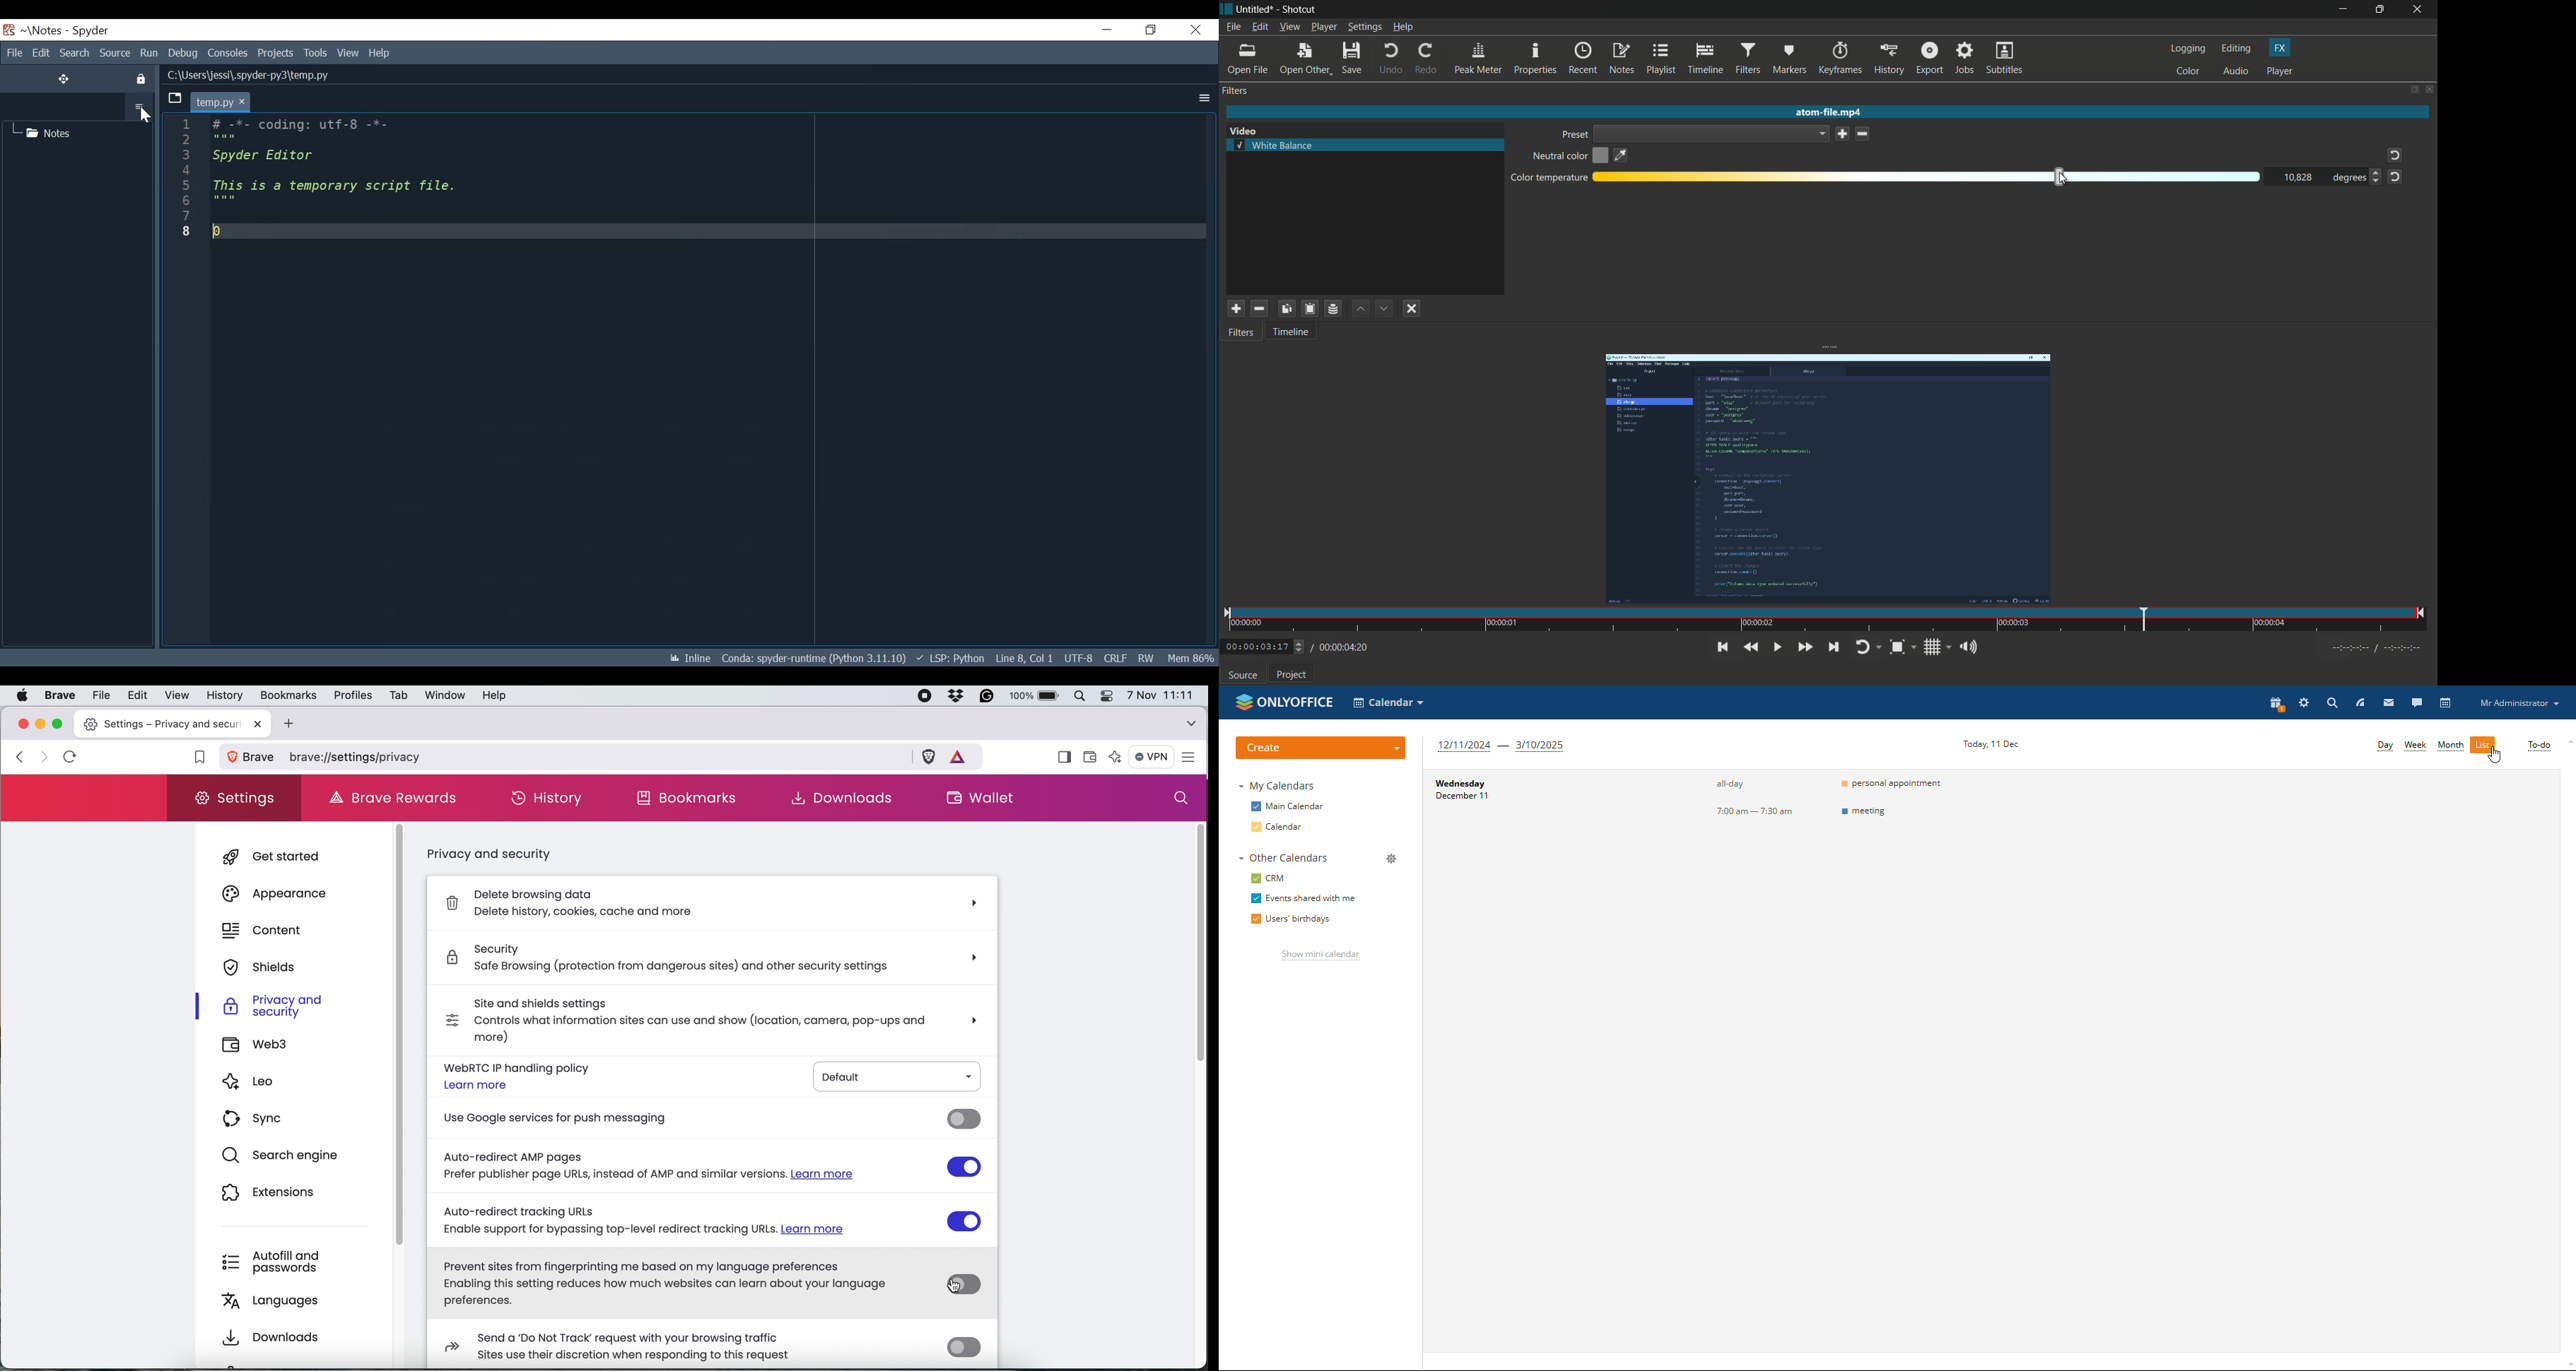 The image size is (2576, 1372). What do you see at coordinates (90, 30) in the screenshot?
I see `Spyder` at bounding box center [90, 30].